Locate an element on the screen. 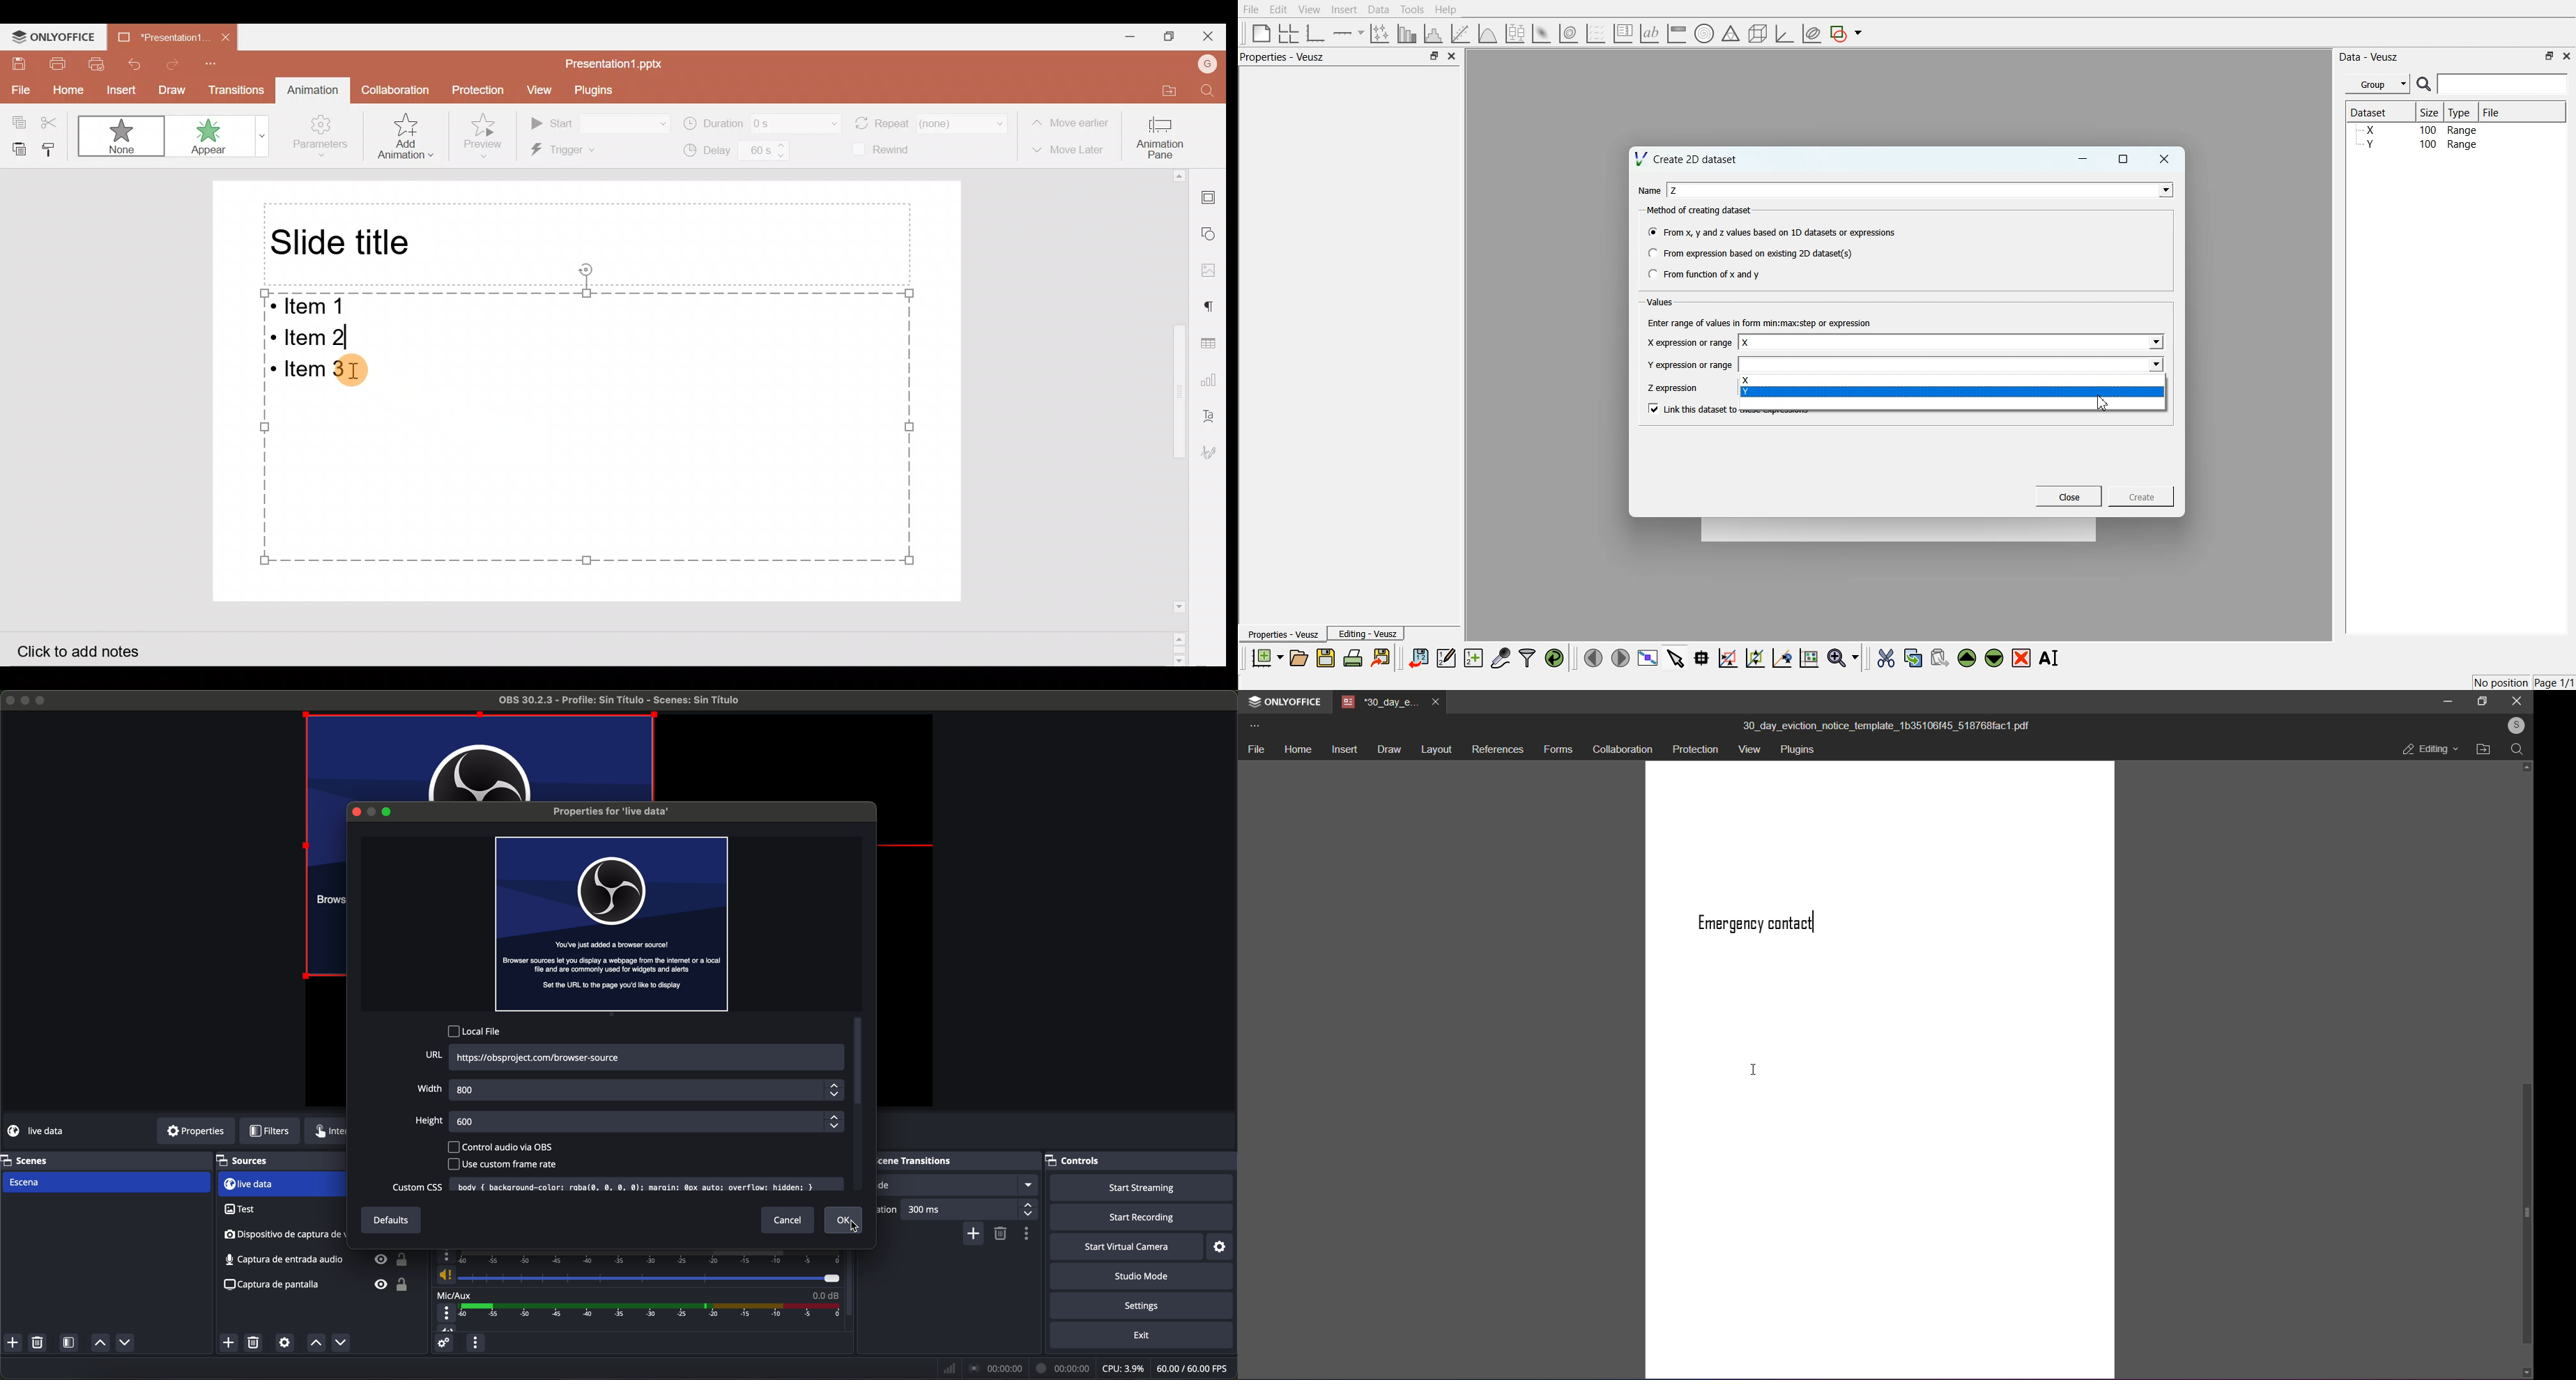 The height and width of the screenshot is (1400, 2576). File is located at coordinates (16, 89).